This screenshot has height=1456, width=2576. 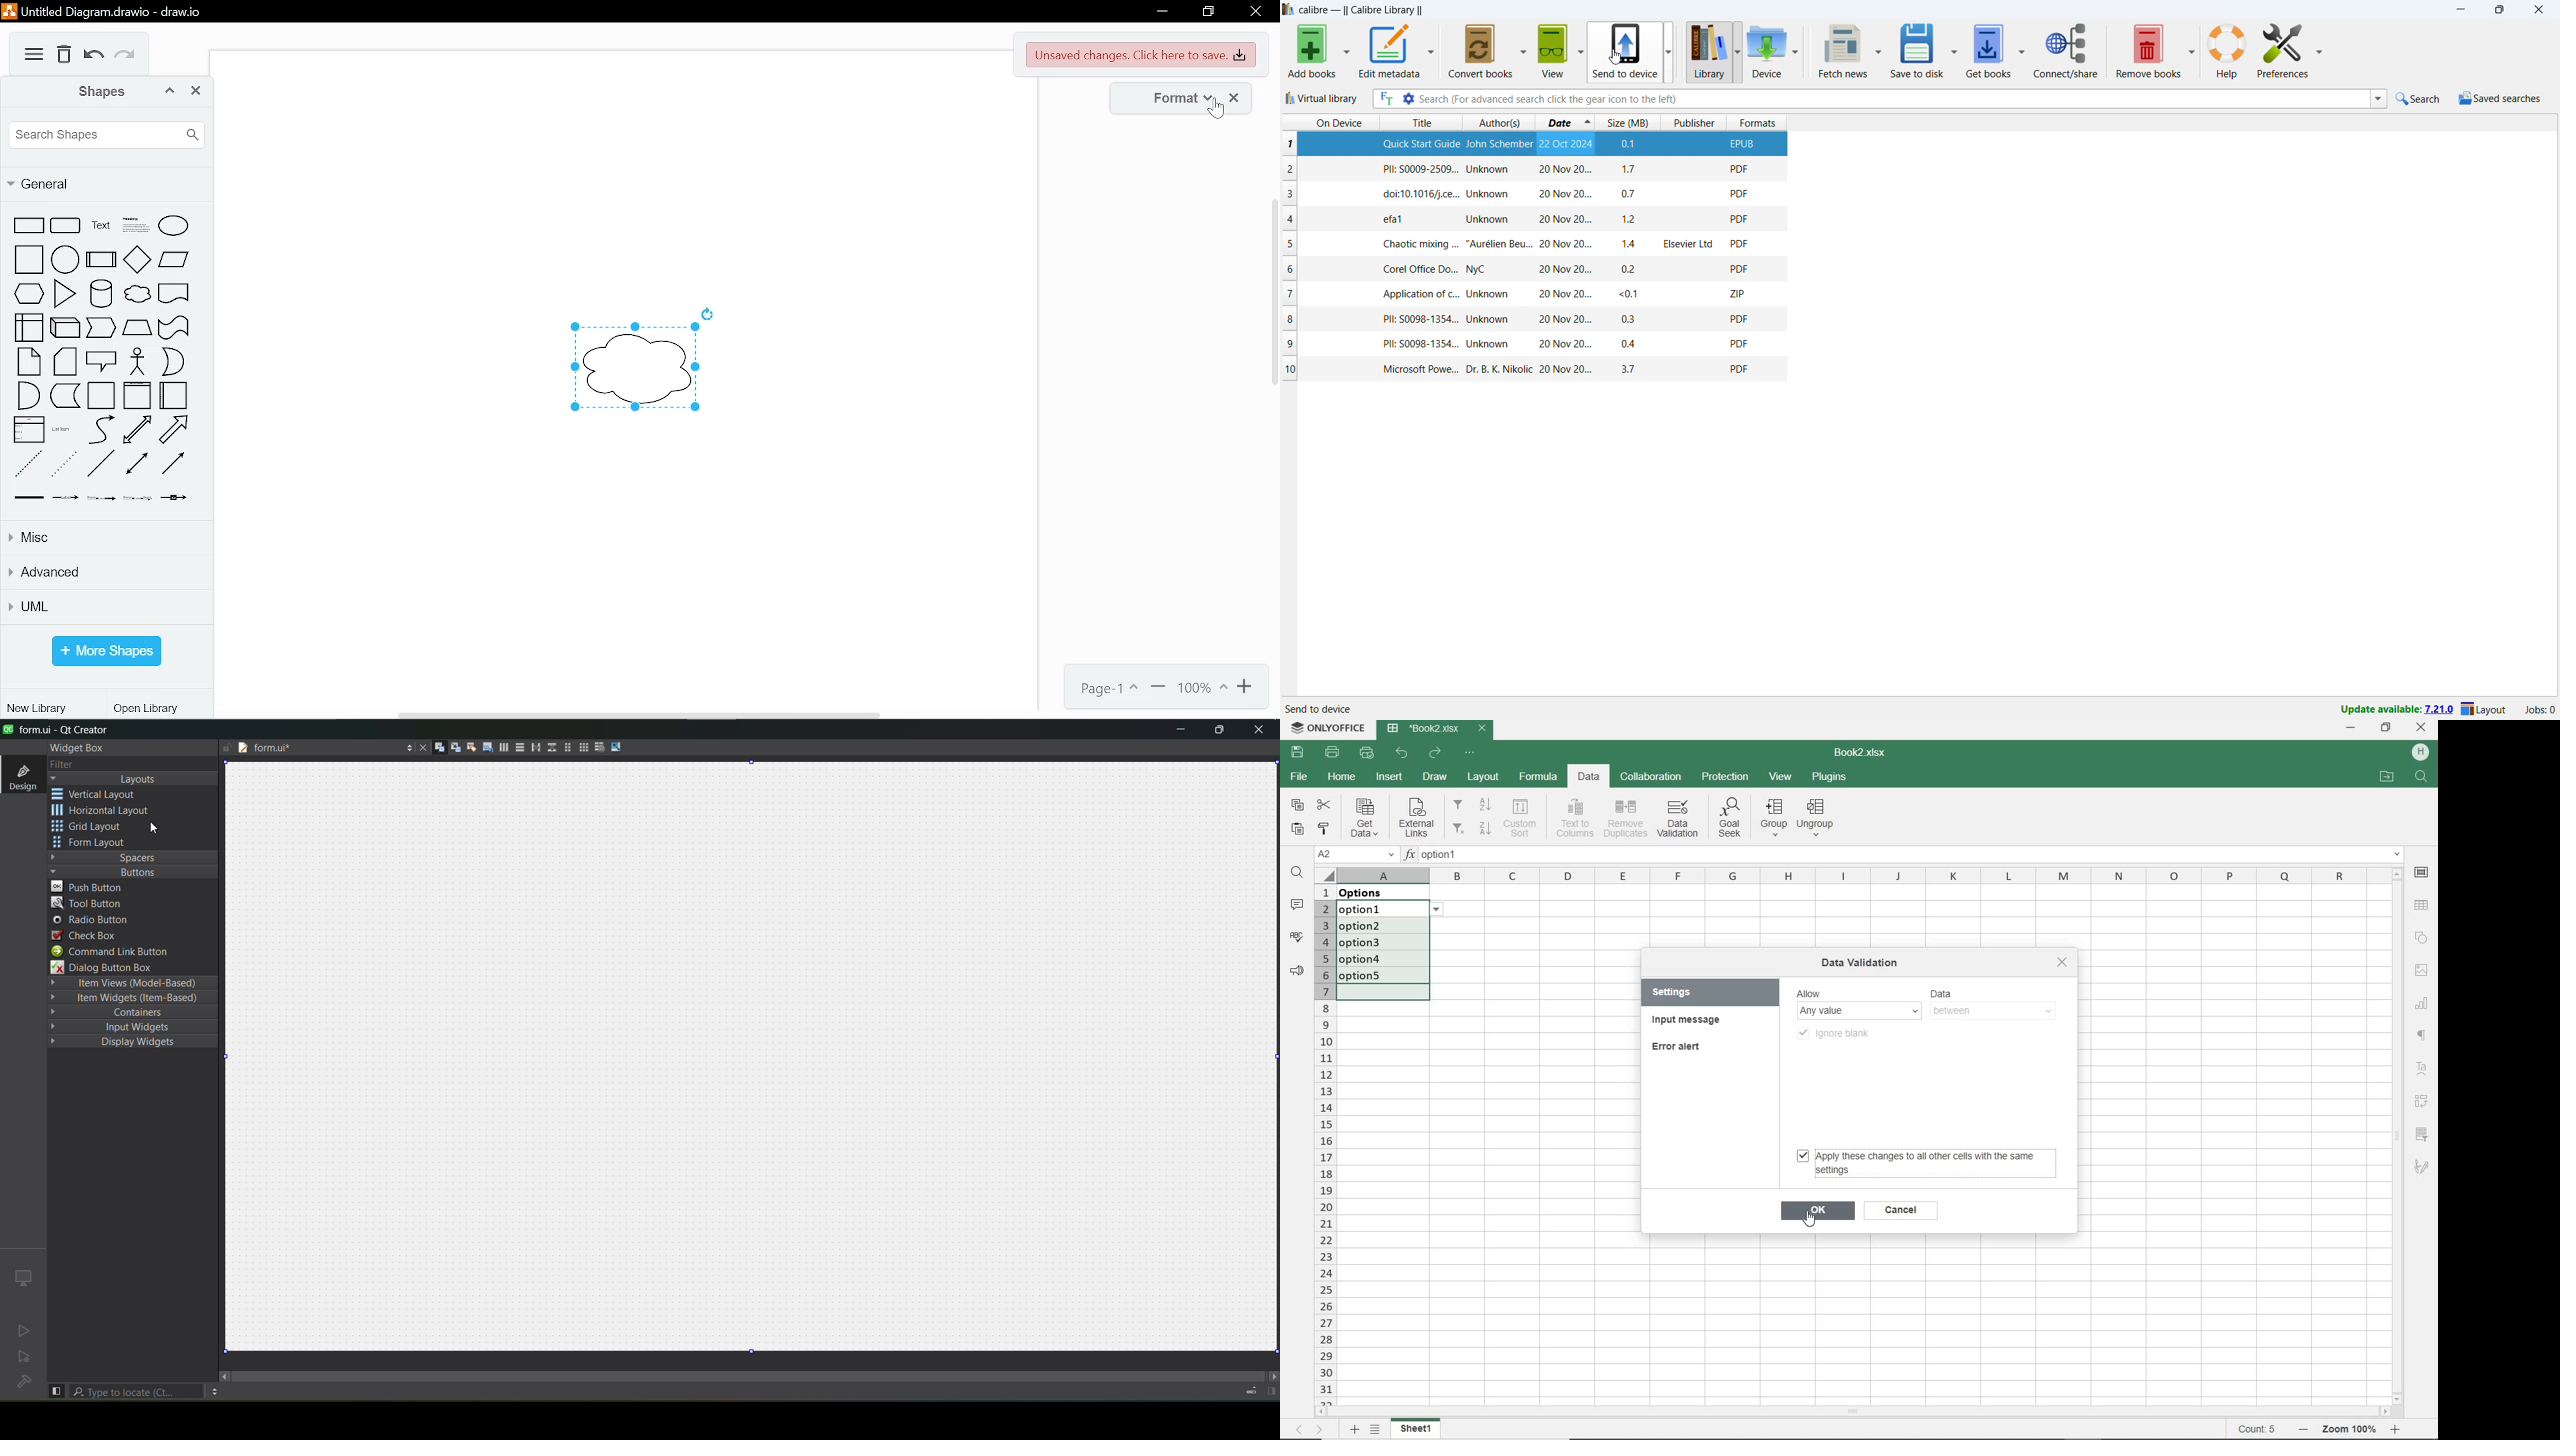 What do you see at coordinates (1781, 777) in the screenshot?
I see `VIEW` at bounding box center [1781, 777].